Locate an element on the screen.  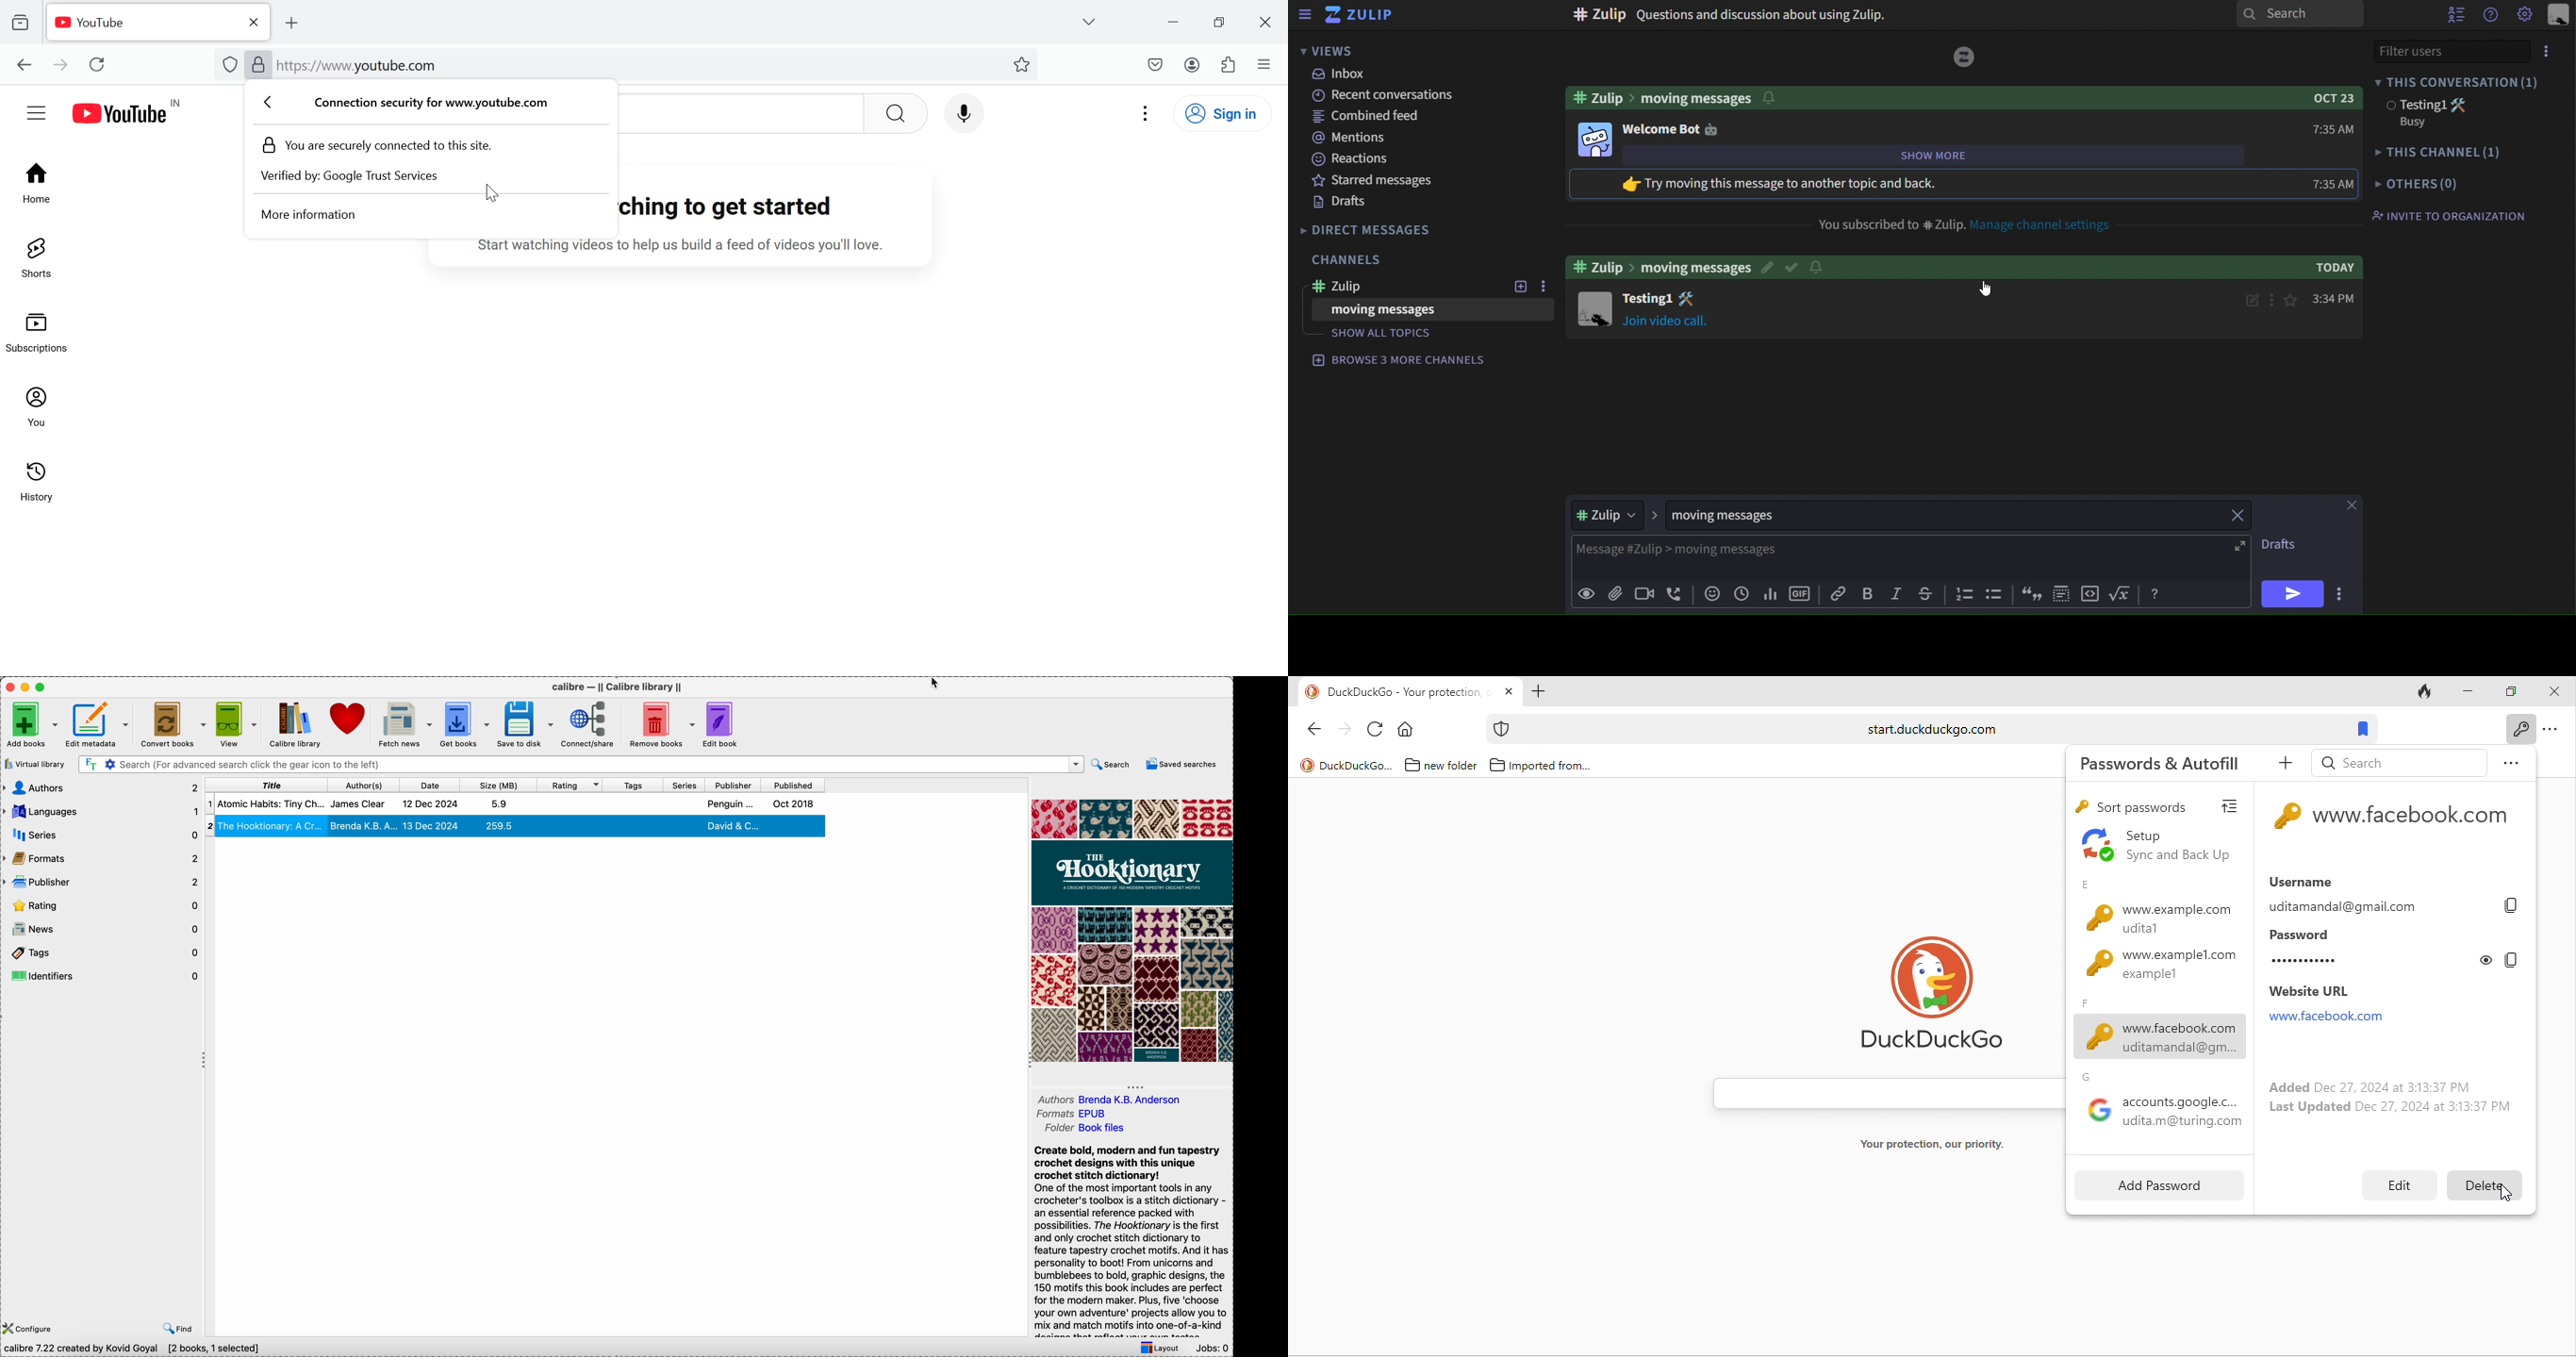
moving messages is located at coordinates (1390, 310).